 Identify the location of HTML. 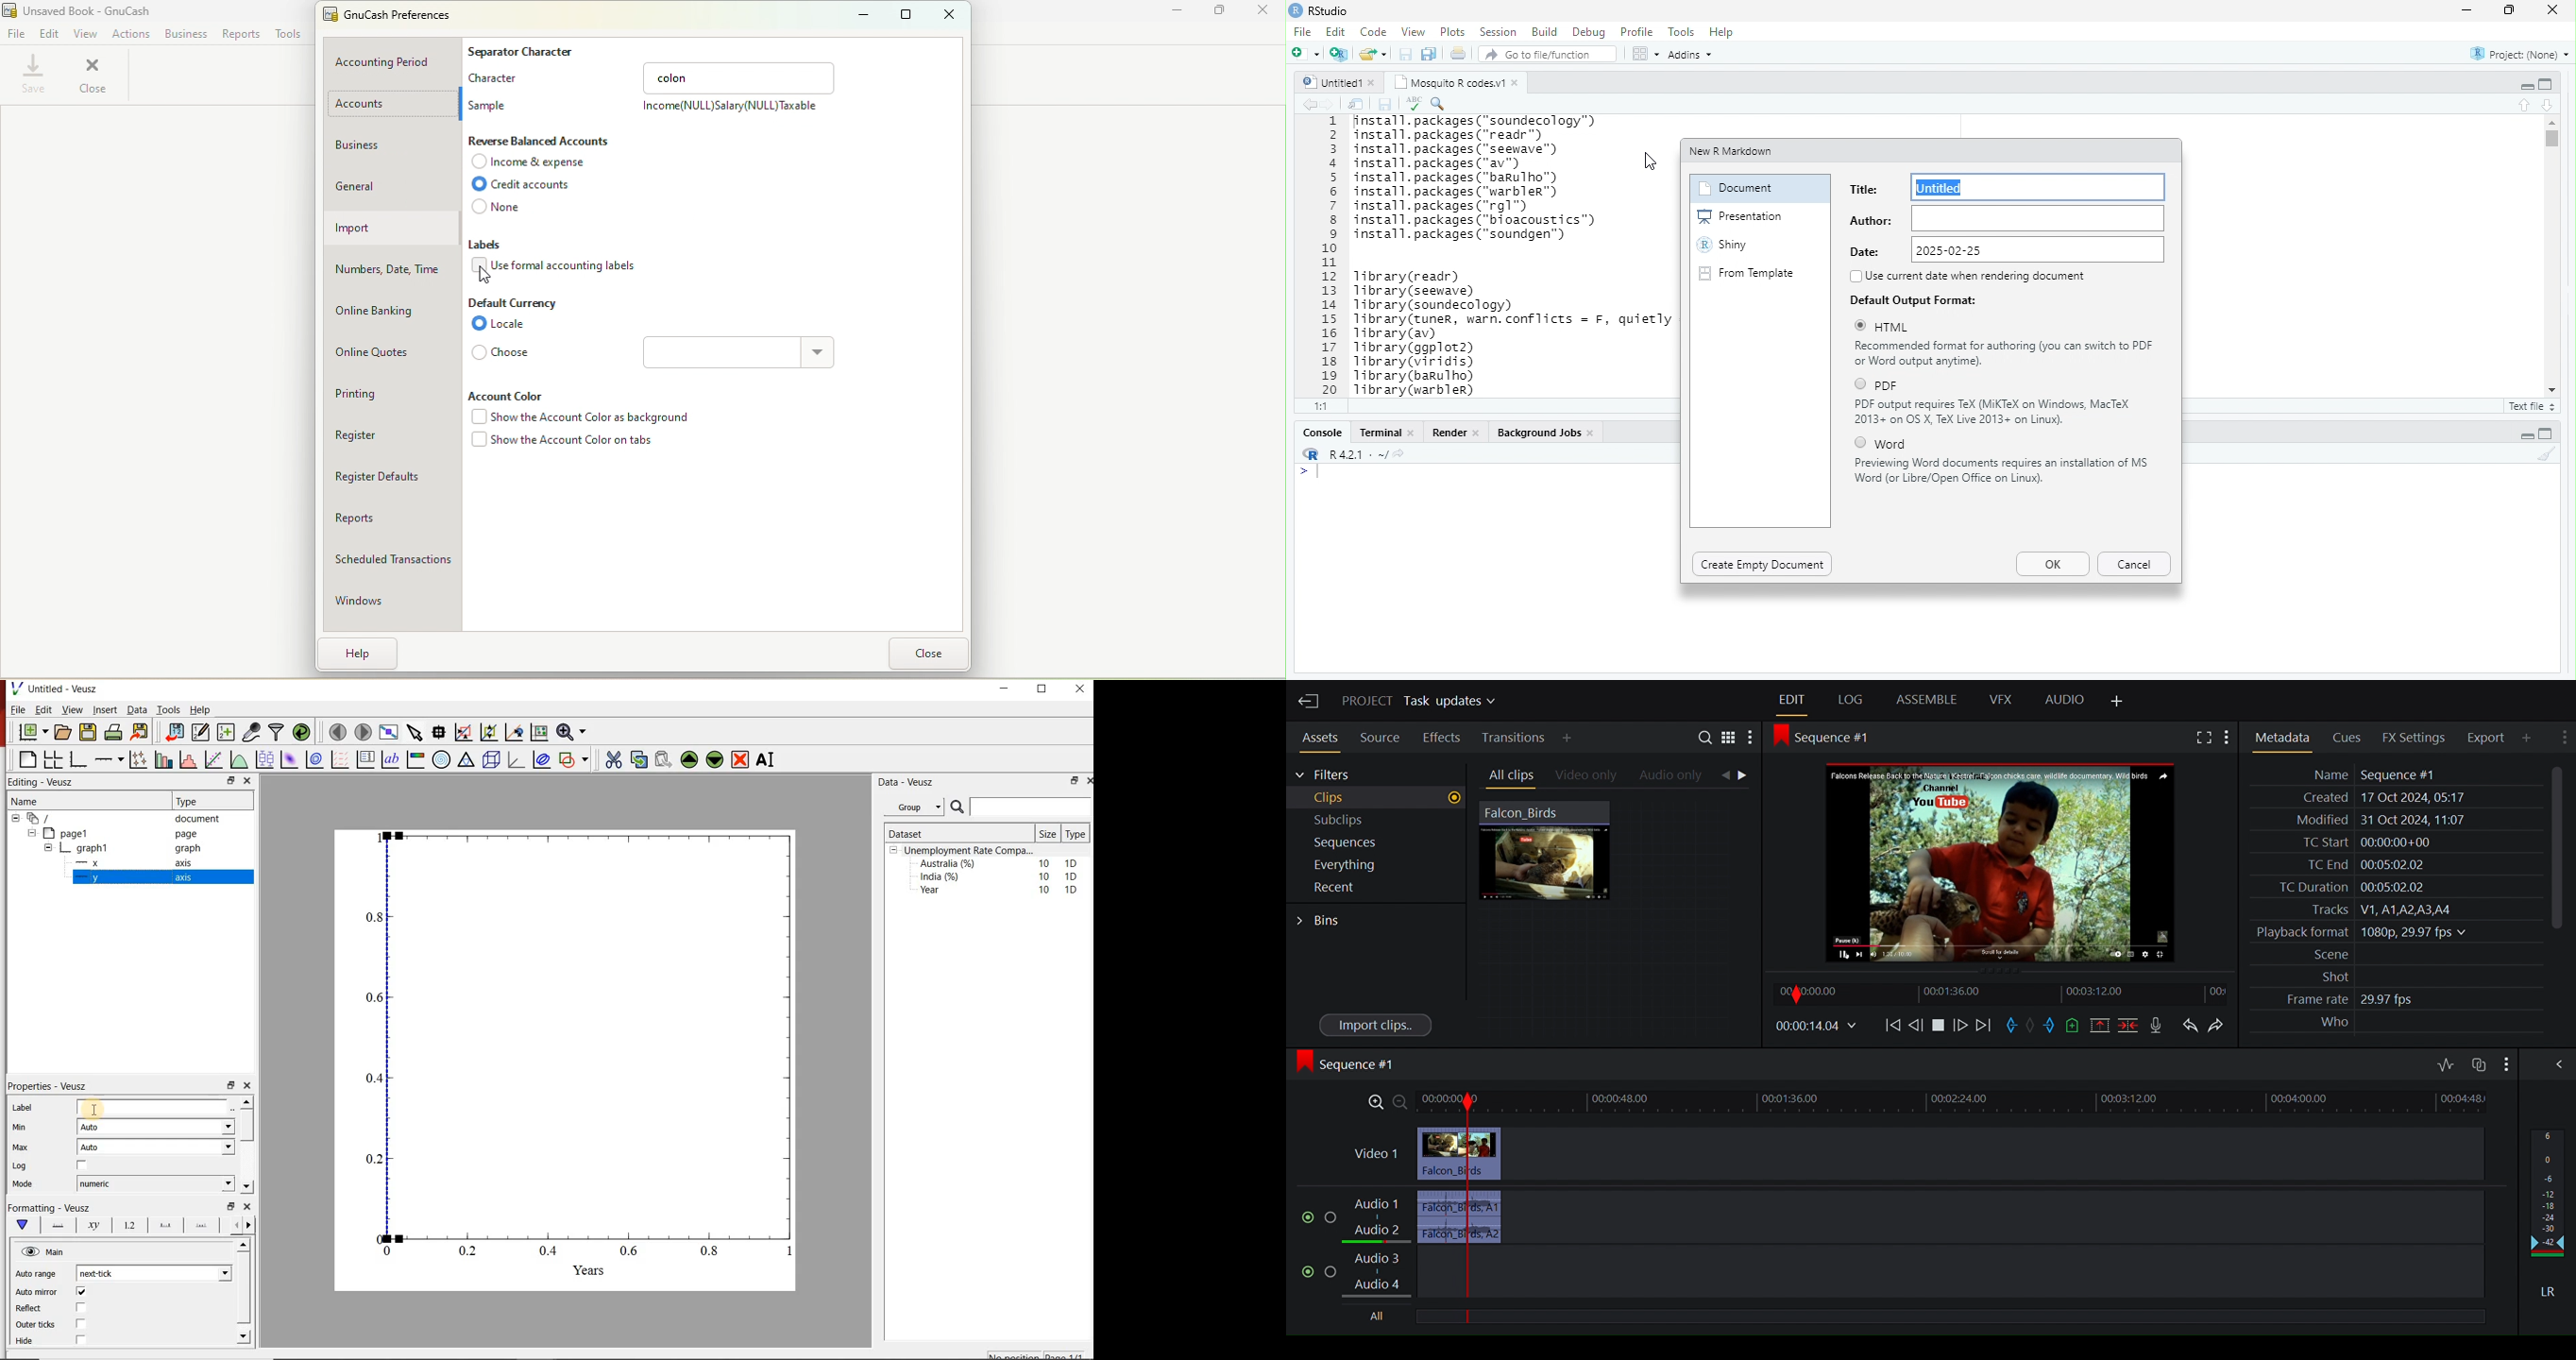
(1894, 328).